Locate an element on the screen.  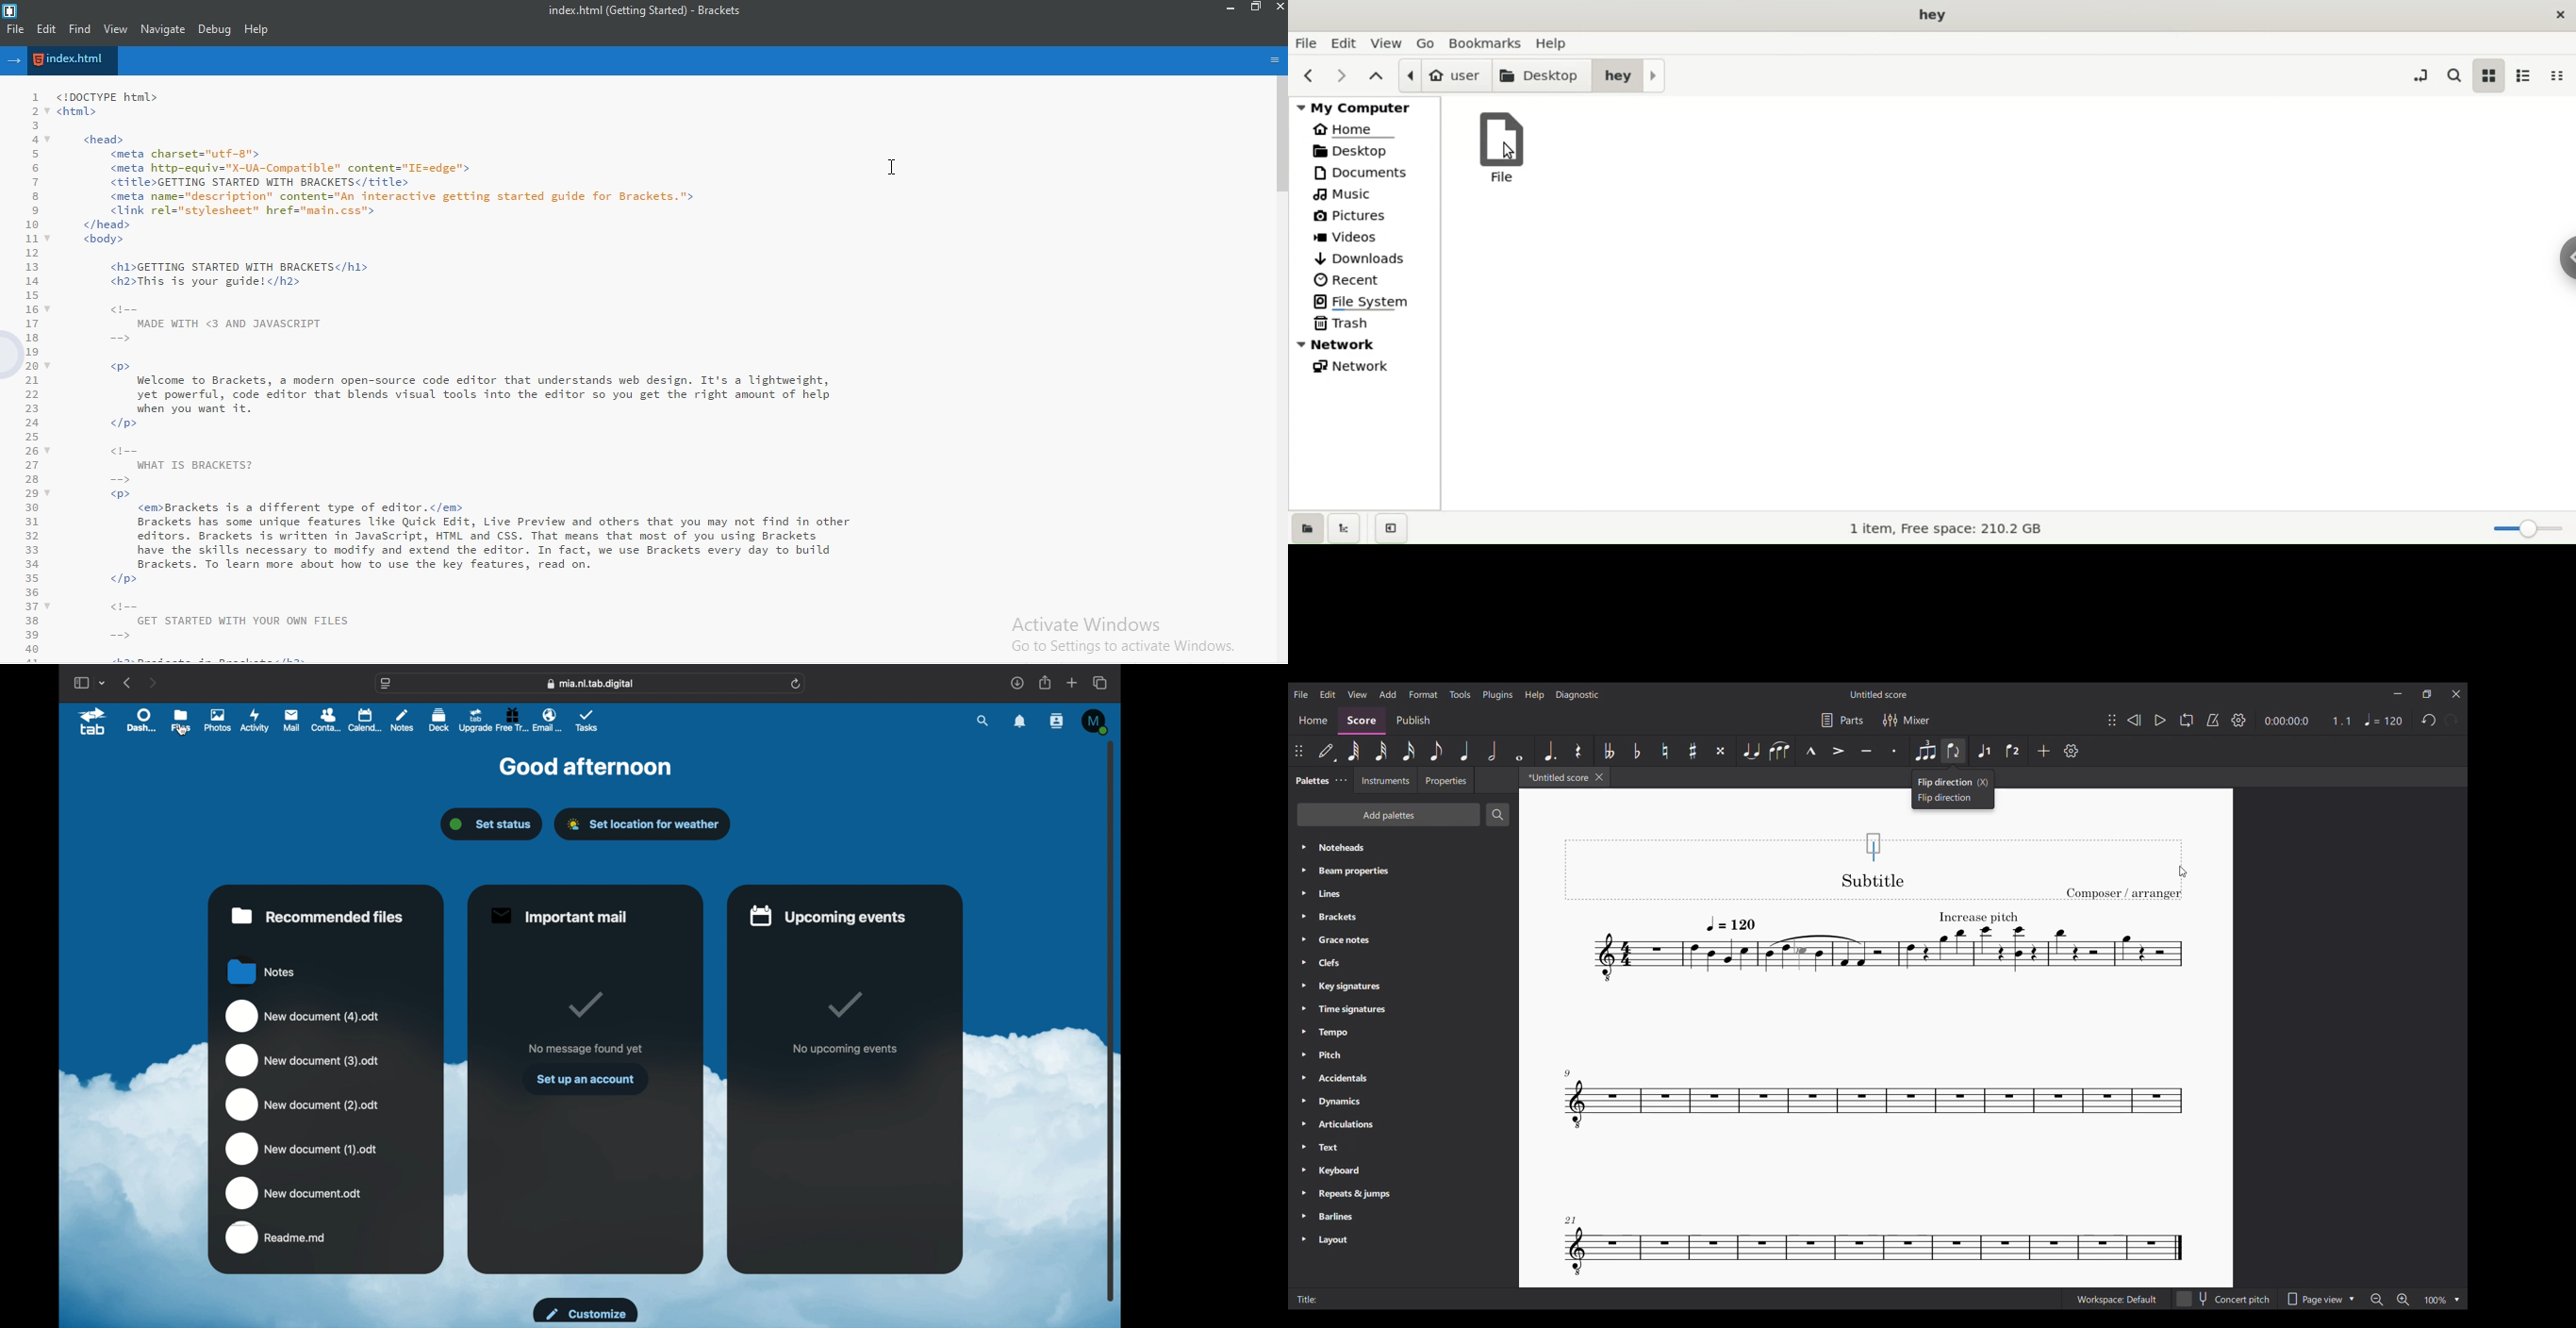
Toggle flat is located at coordinates (1637, 751).